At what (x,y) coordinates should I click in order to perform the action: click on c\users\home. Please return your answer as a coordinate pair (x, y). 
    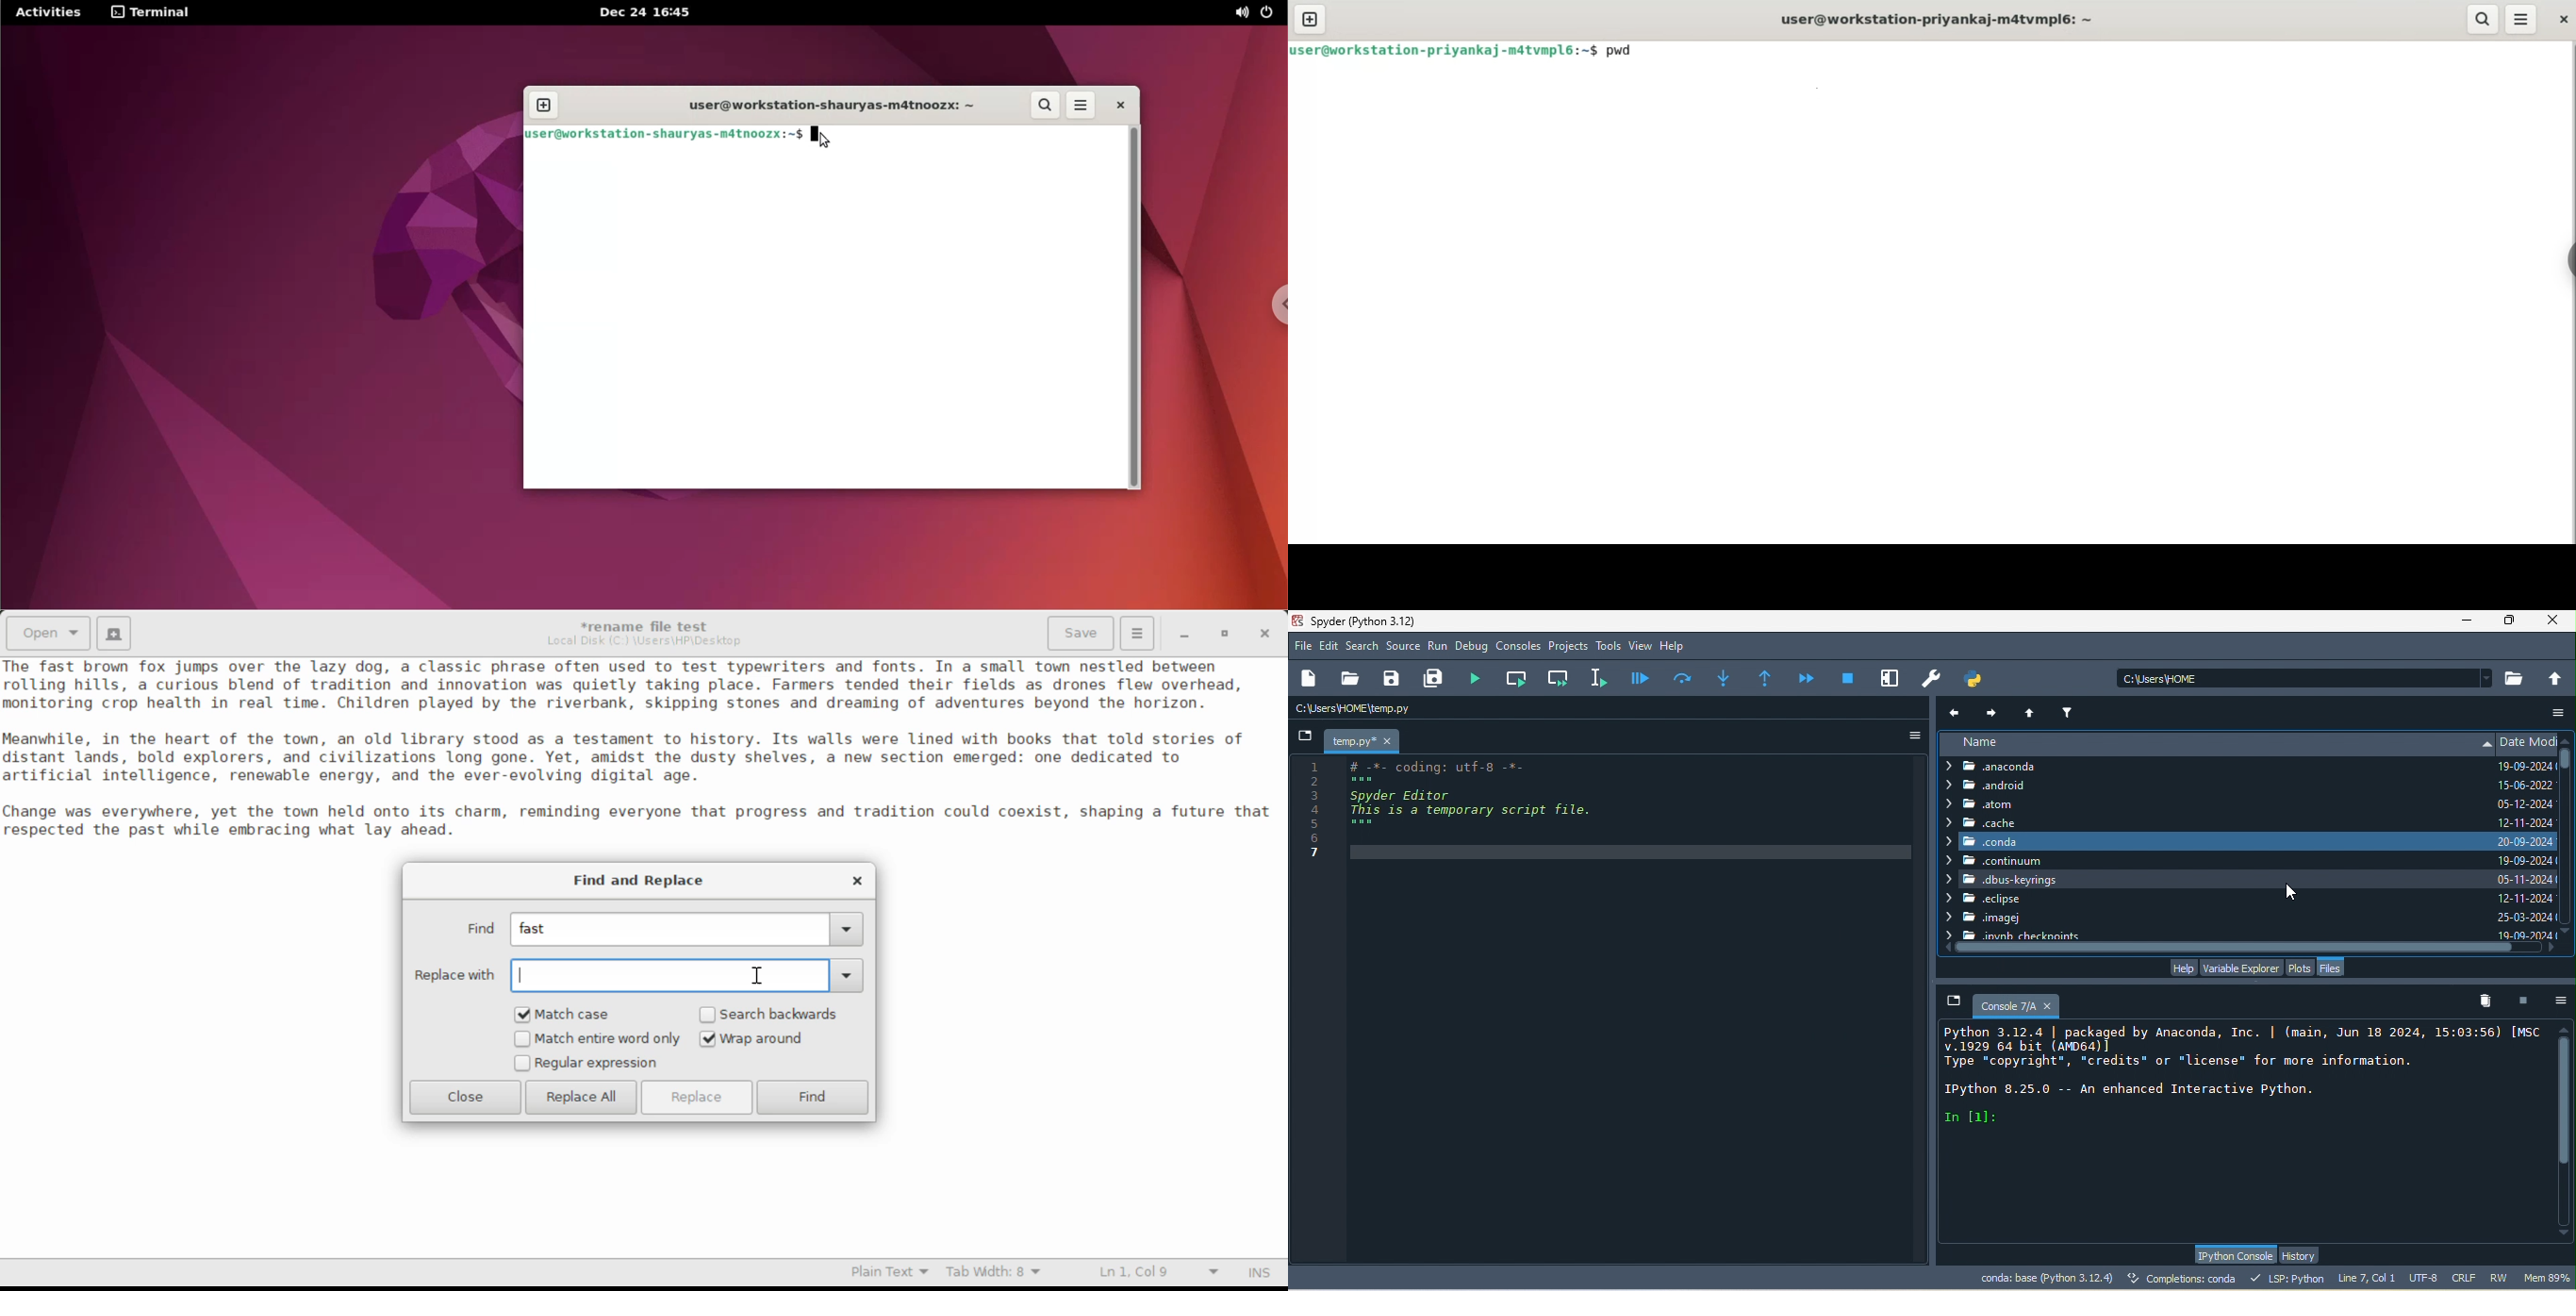
    Looking at the image, I should click on (2304, 677).